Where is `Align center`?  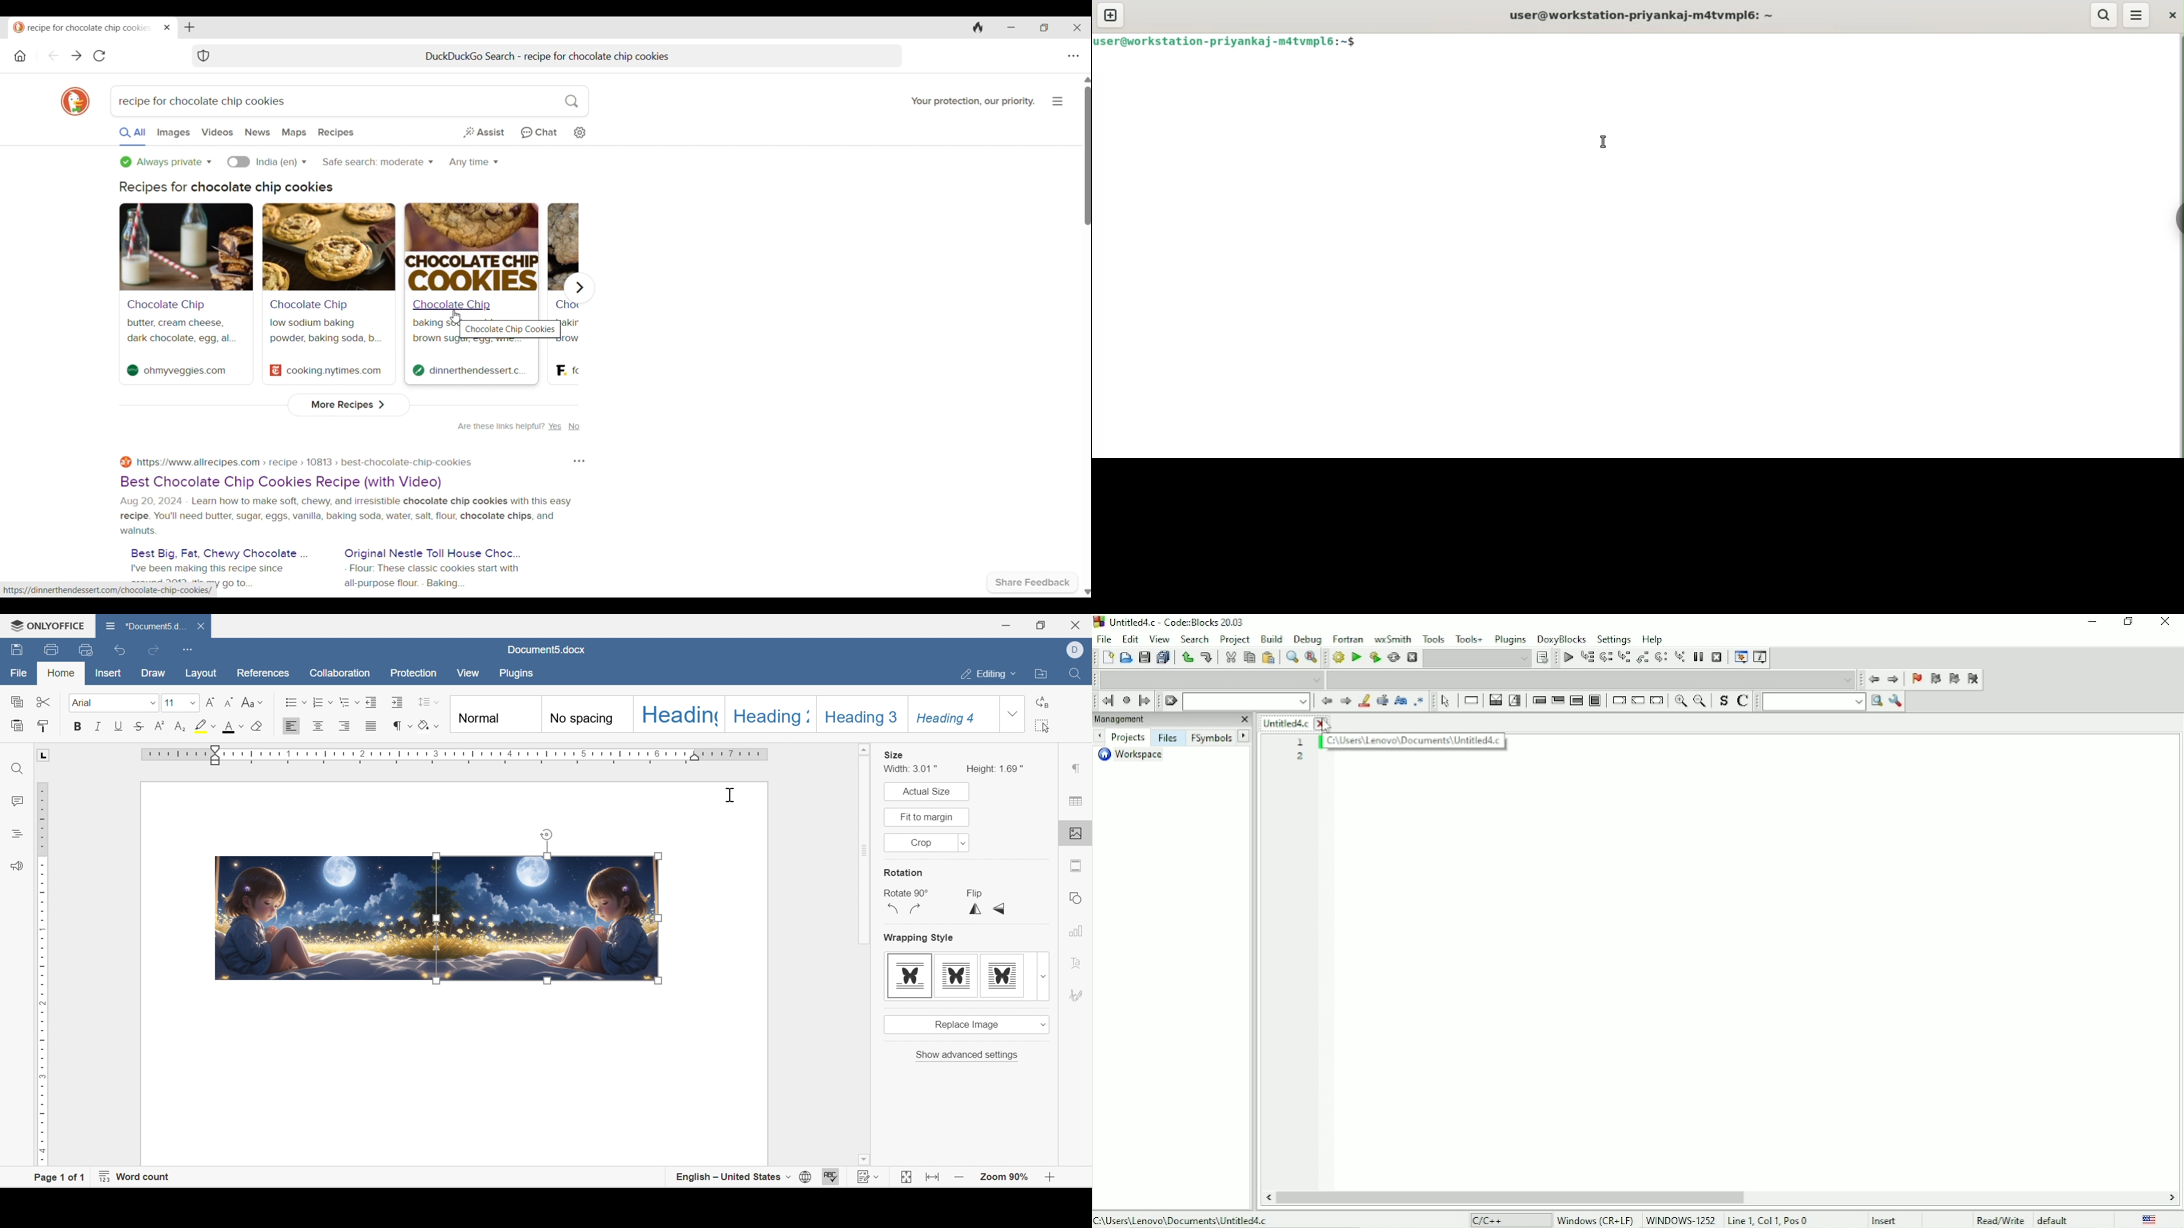
Align center is located at coordinates (320, 725).